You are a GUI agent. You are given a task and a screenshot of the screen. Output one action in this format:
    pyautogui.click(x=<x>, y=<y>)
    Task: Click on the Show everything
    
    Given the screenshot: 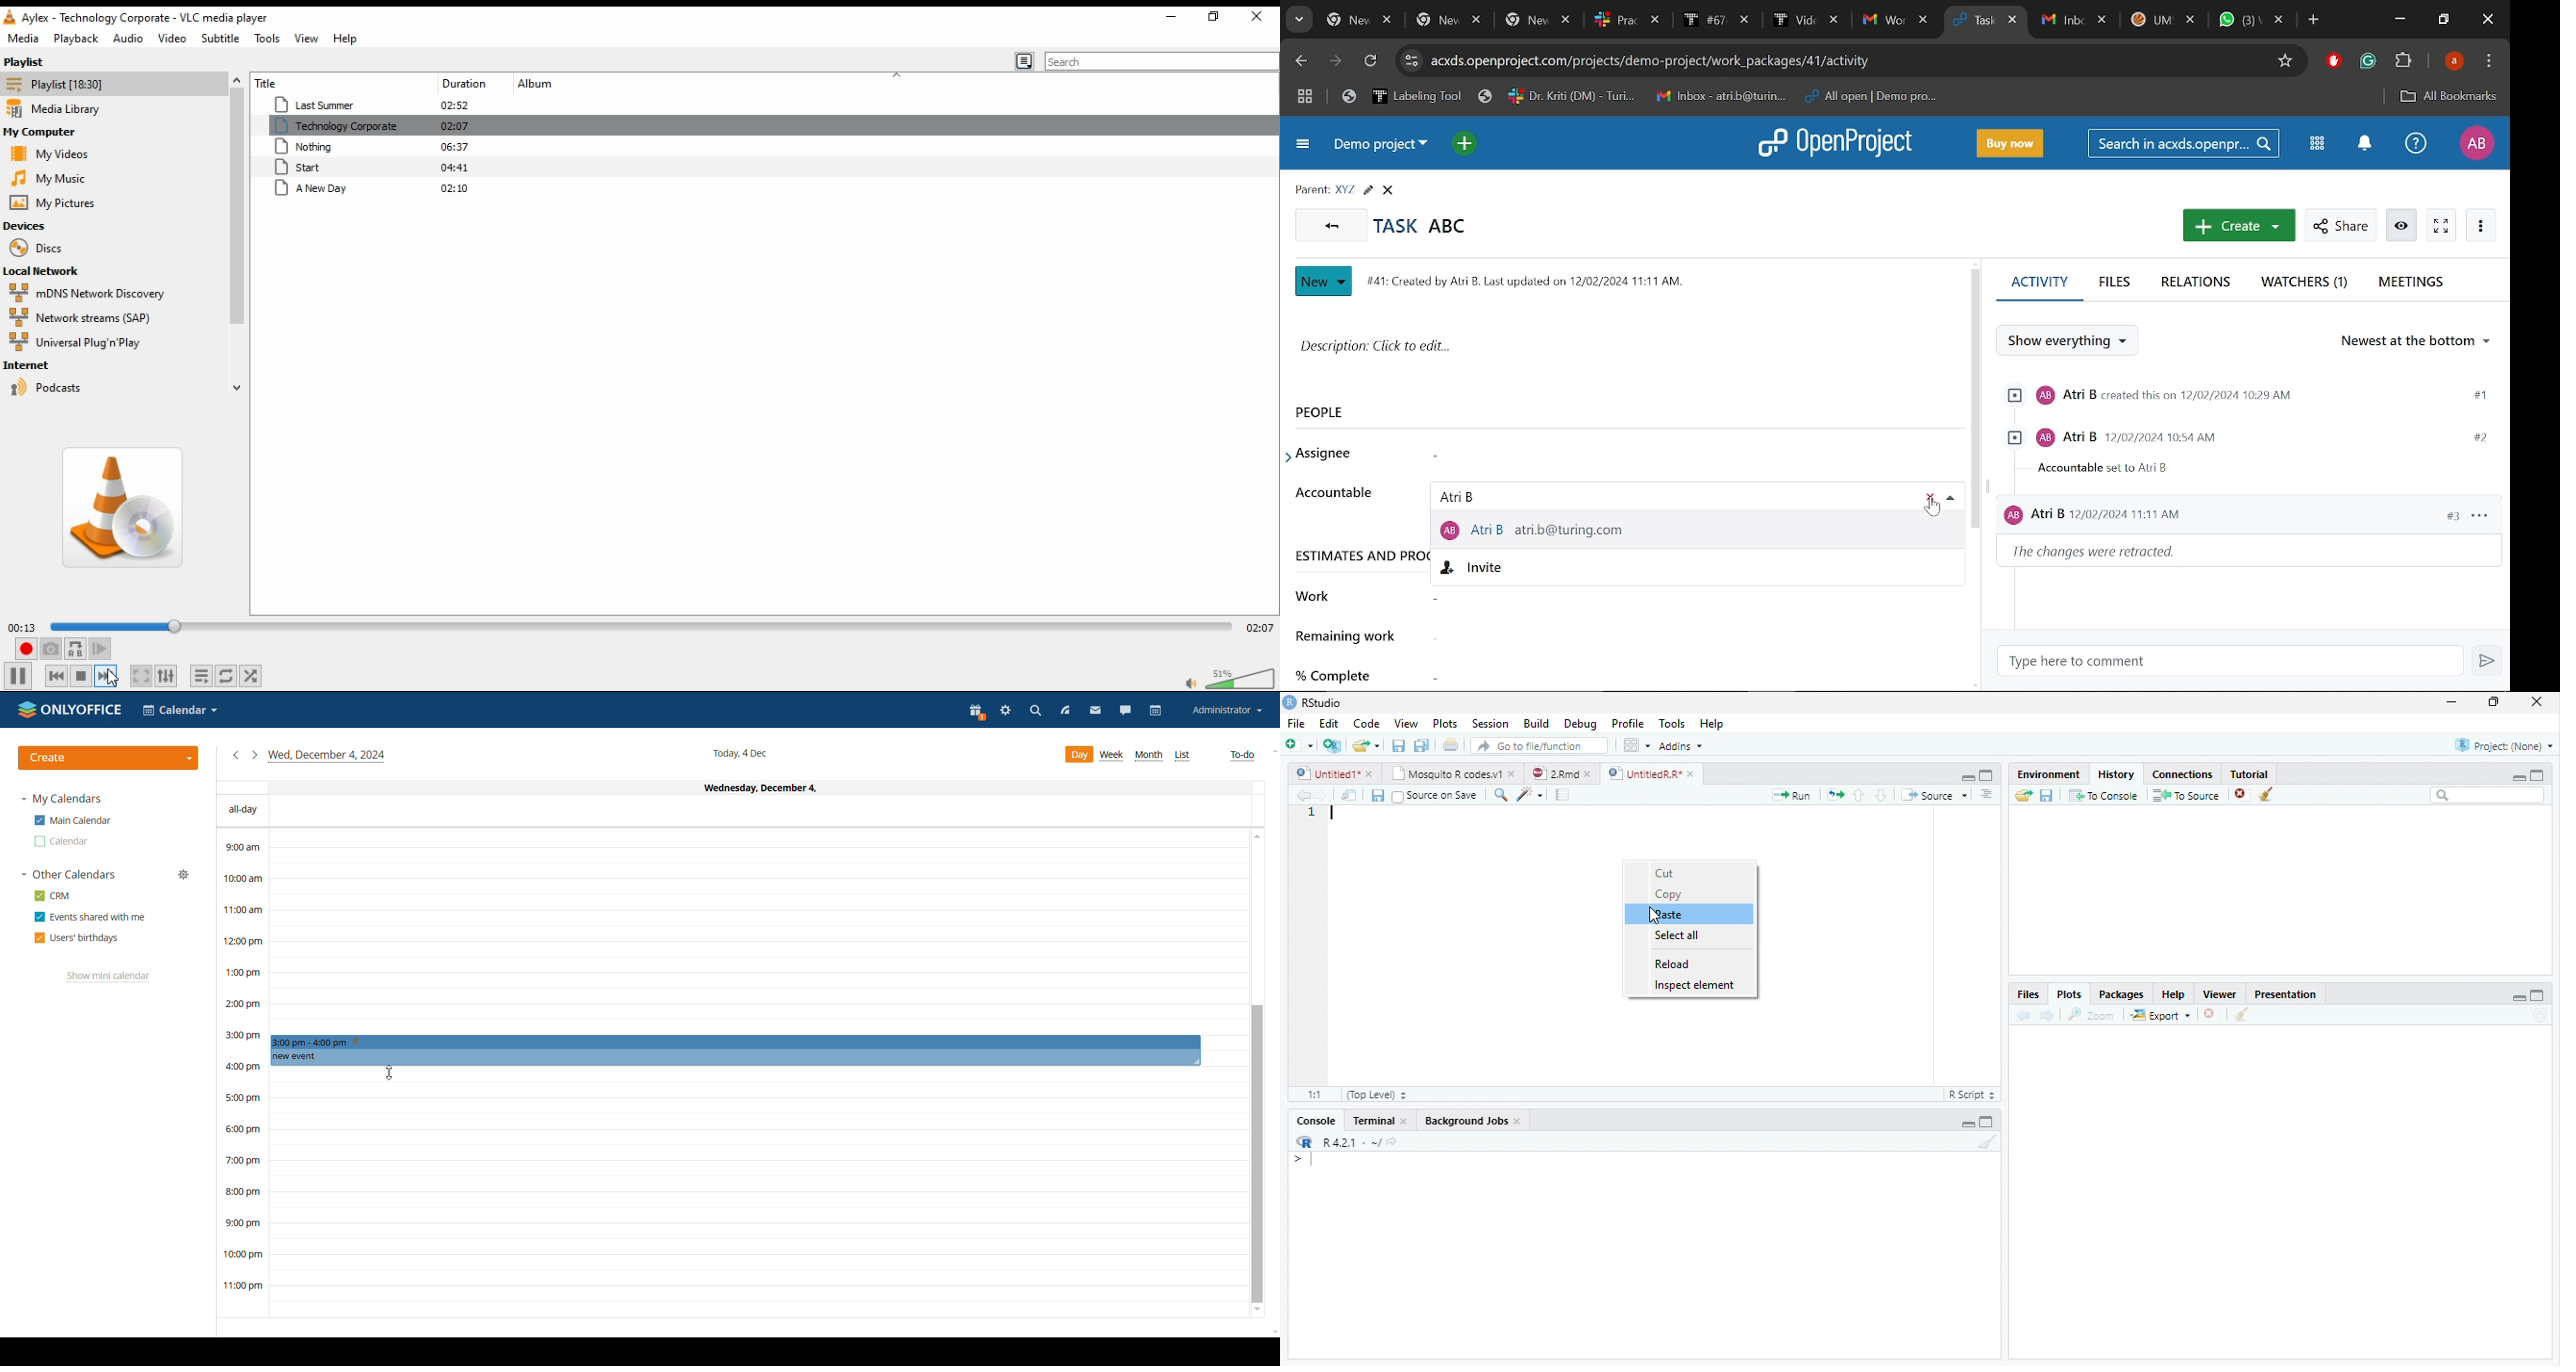 What is the action you would take?
    pyautogui.click(x=2076, y=341)
    